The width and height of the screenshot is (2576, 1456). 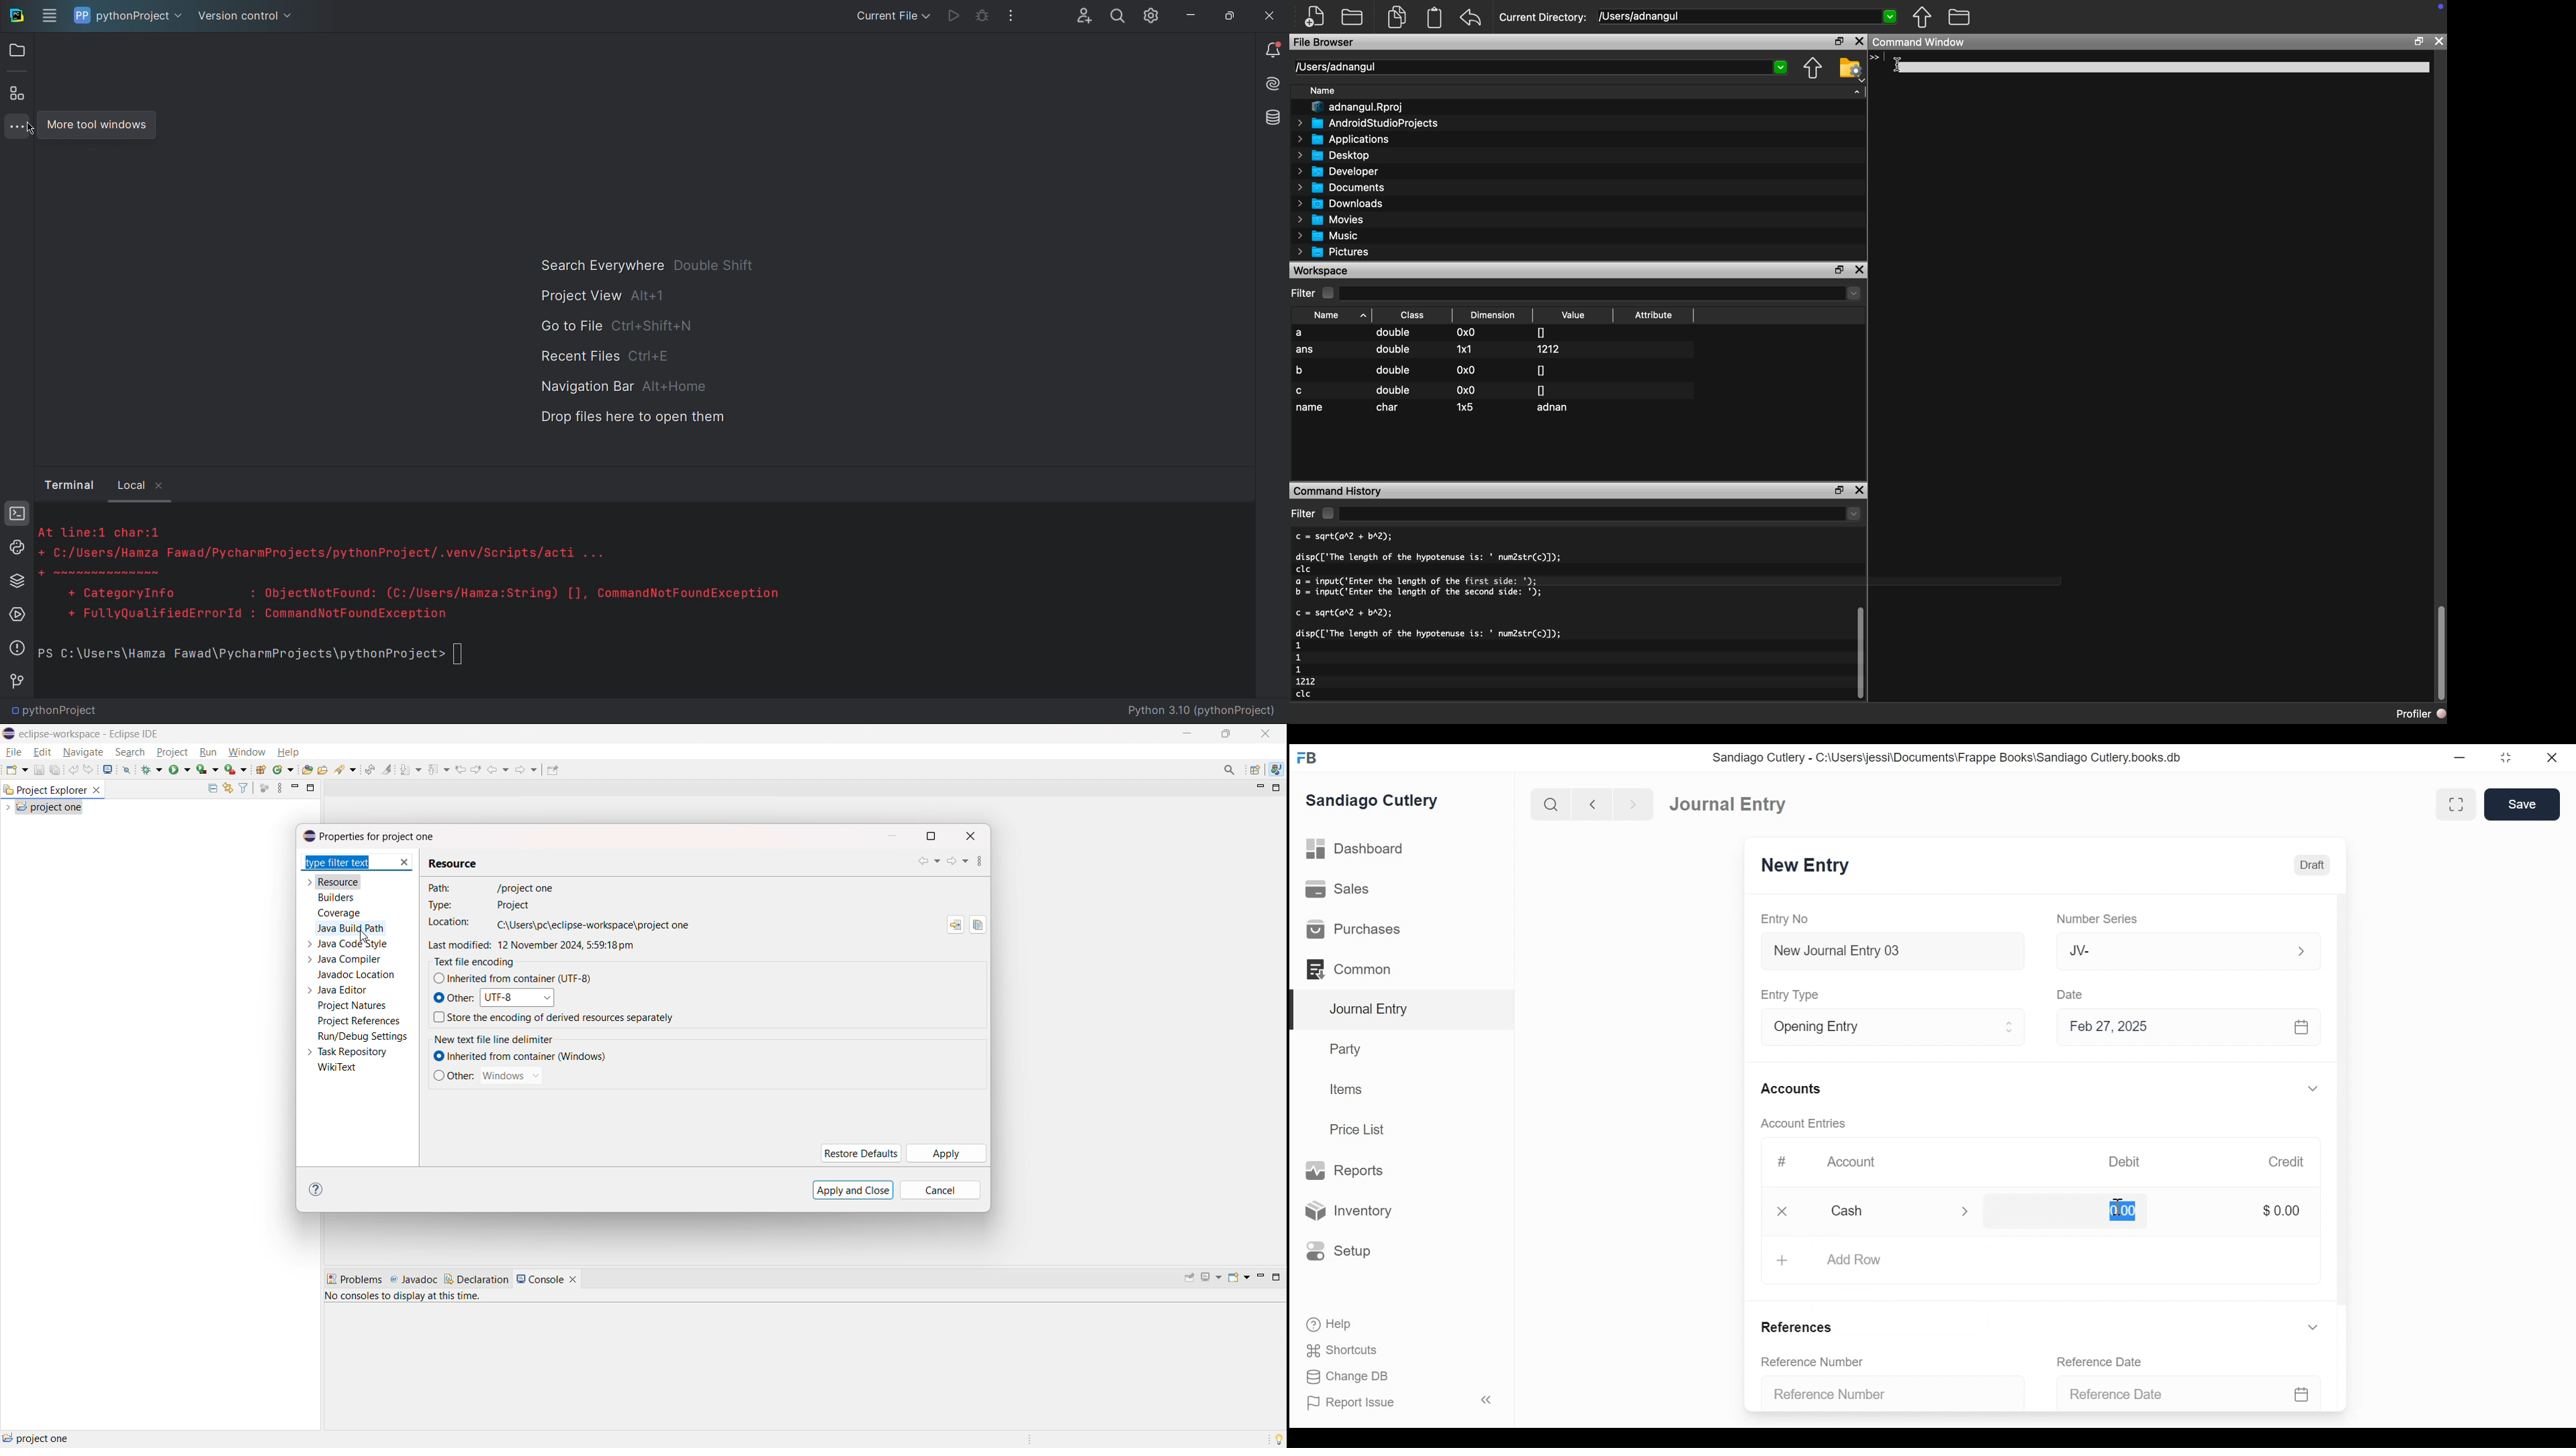 What do you see at coordinates (1857, 90) in the screenshot?
I see `dropdown` at bounding box center [1857, 90].